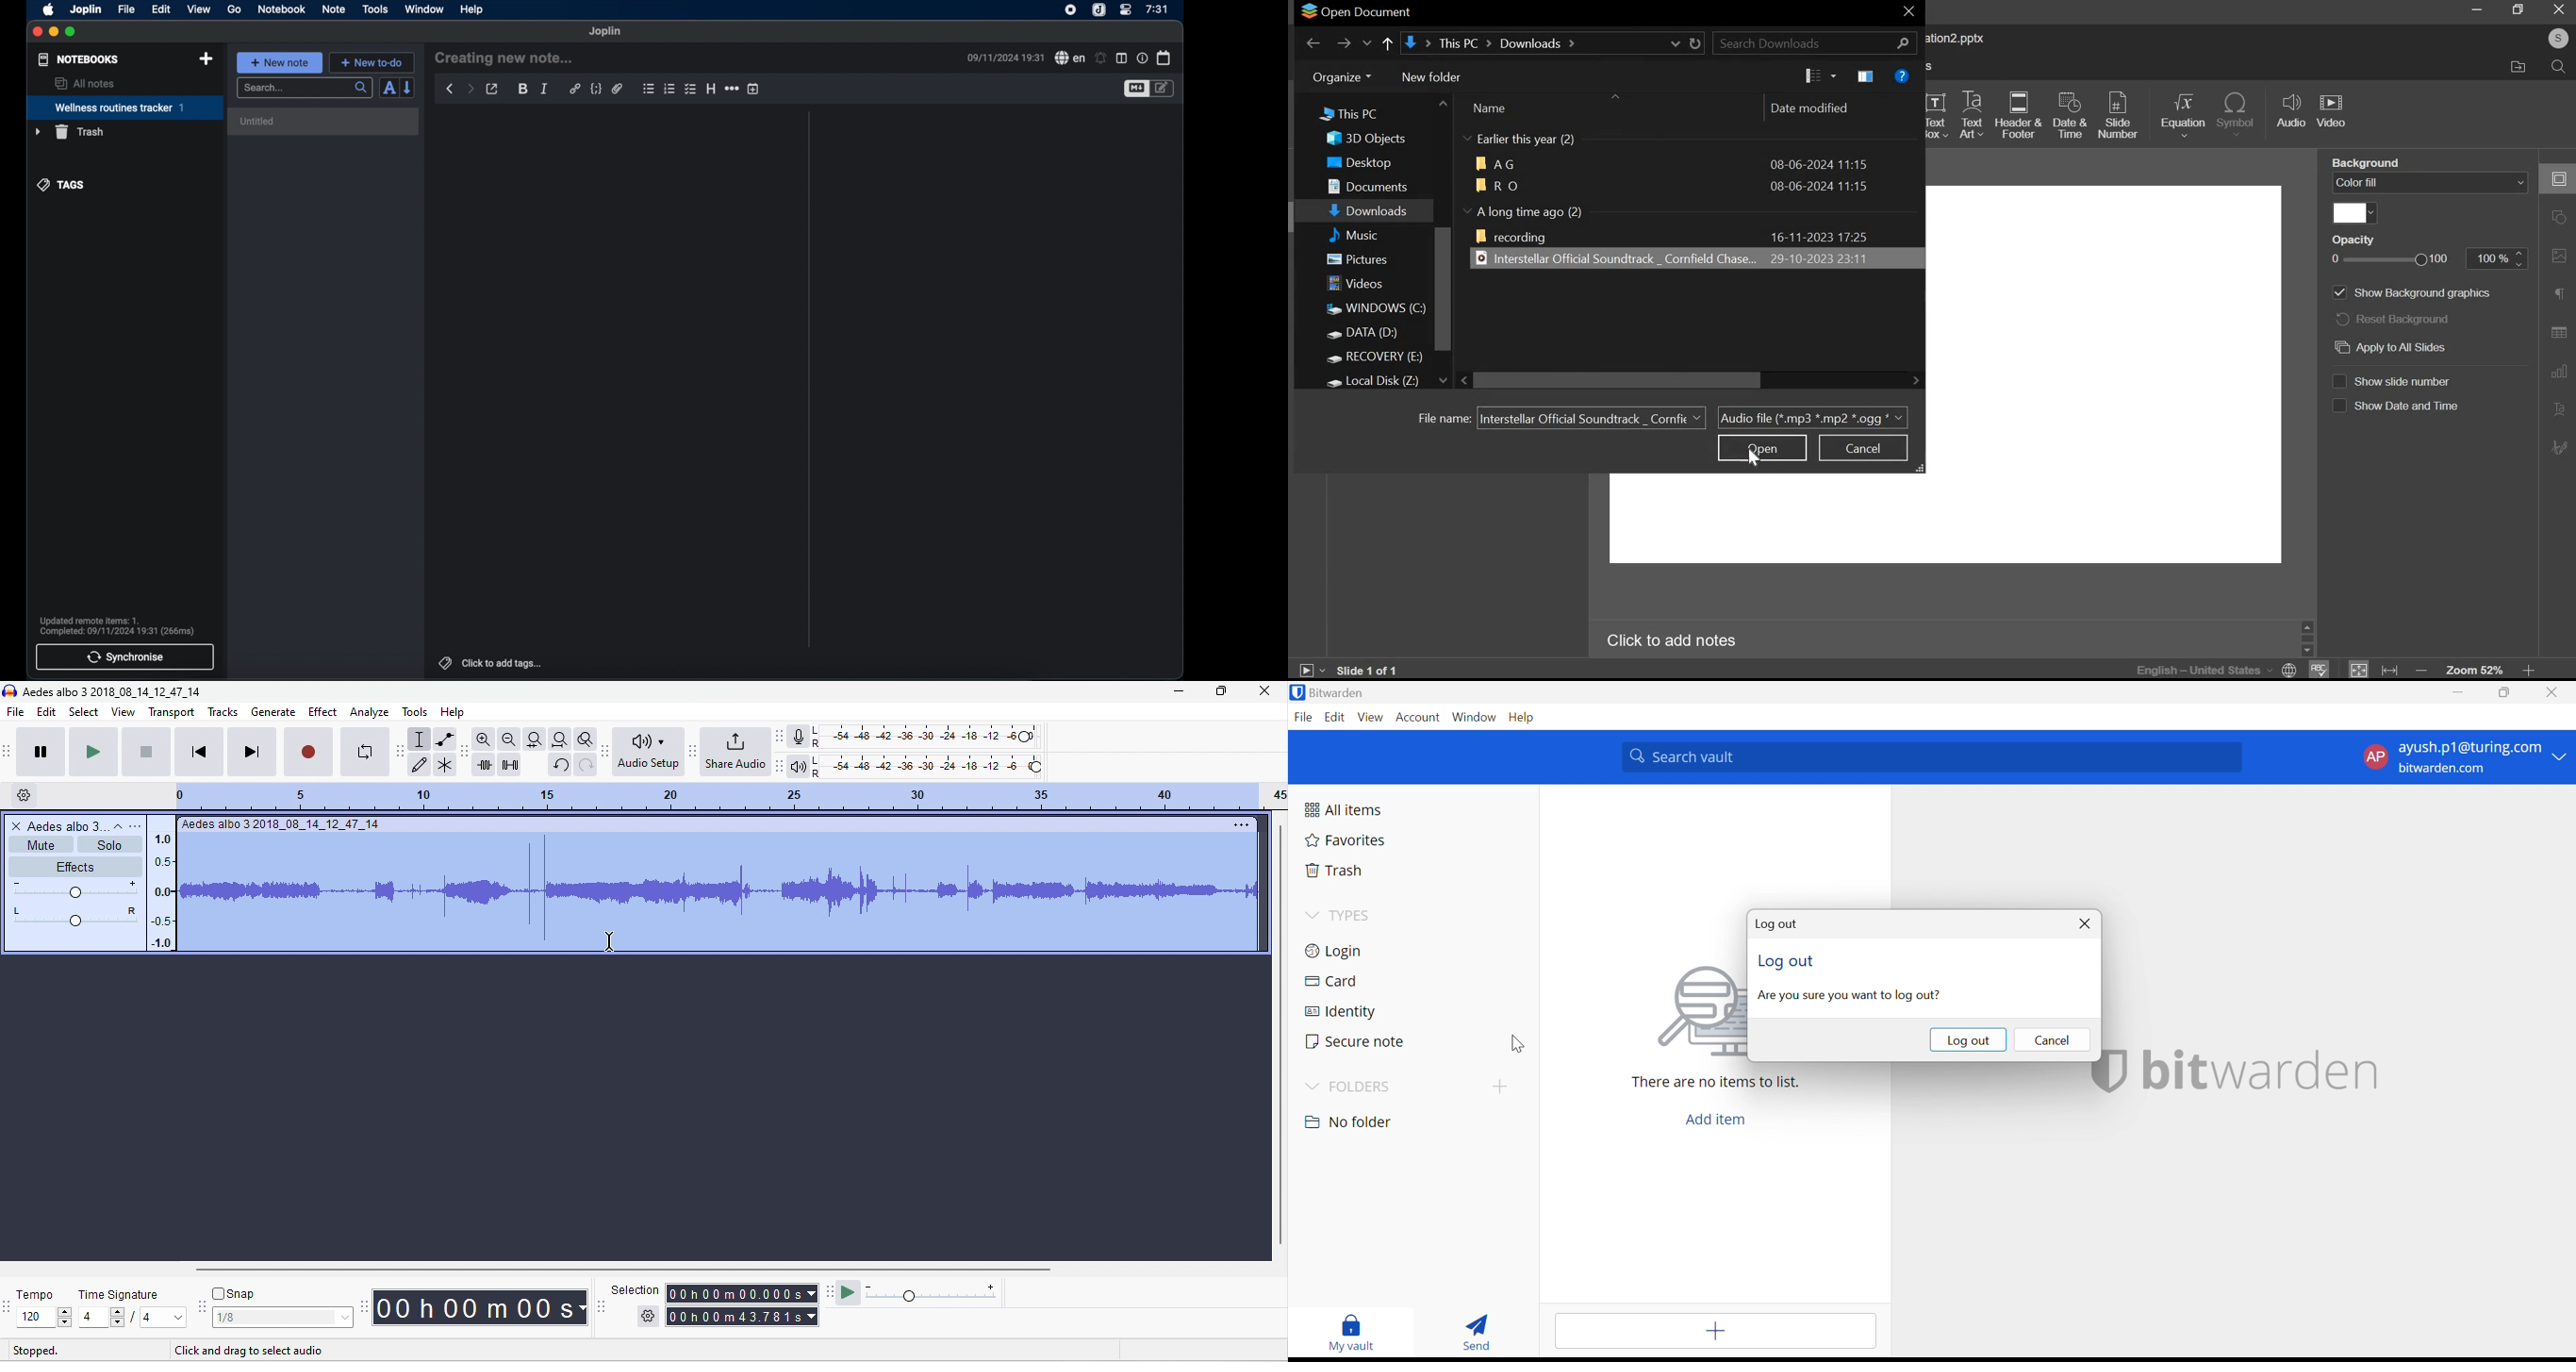 The height and width of the screenshot is (1372, 2576). Describe the element at coordinates (596, 89) in the screenshot. I see `code` at that location.